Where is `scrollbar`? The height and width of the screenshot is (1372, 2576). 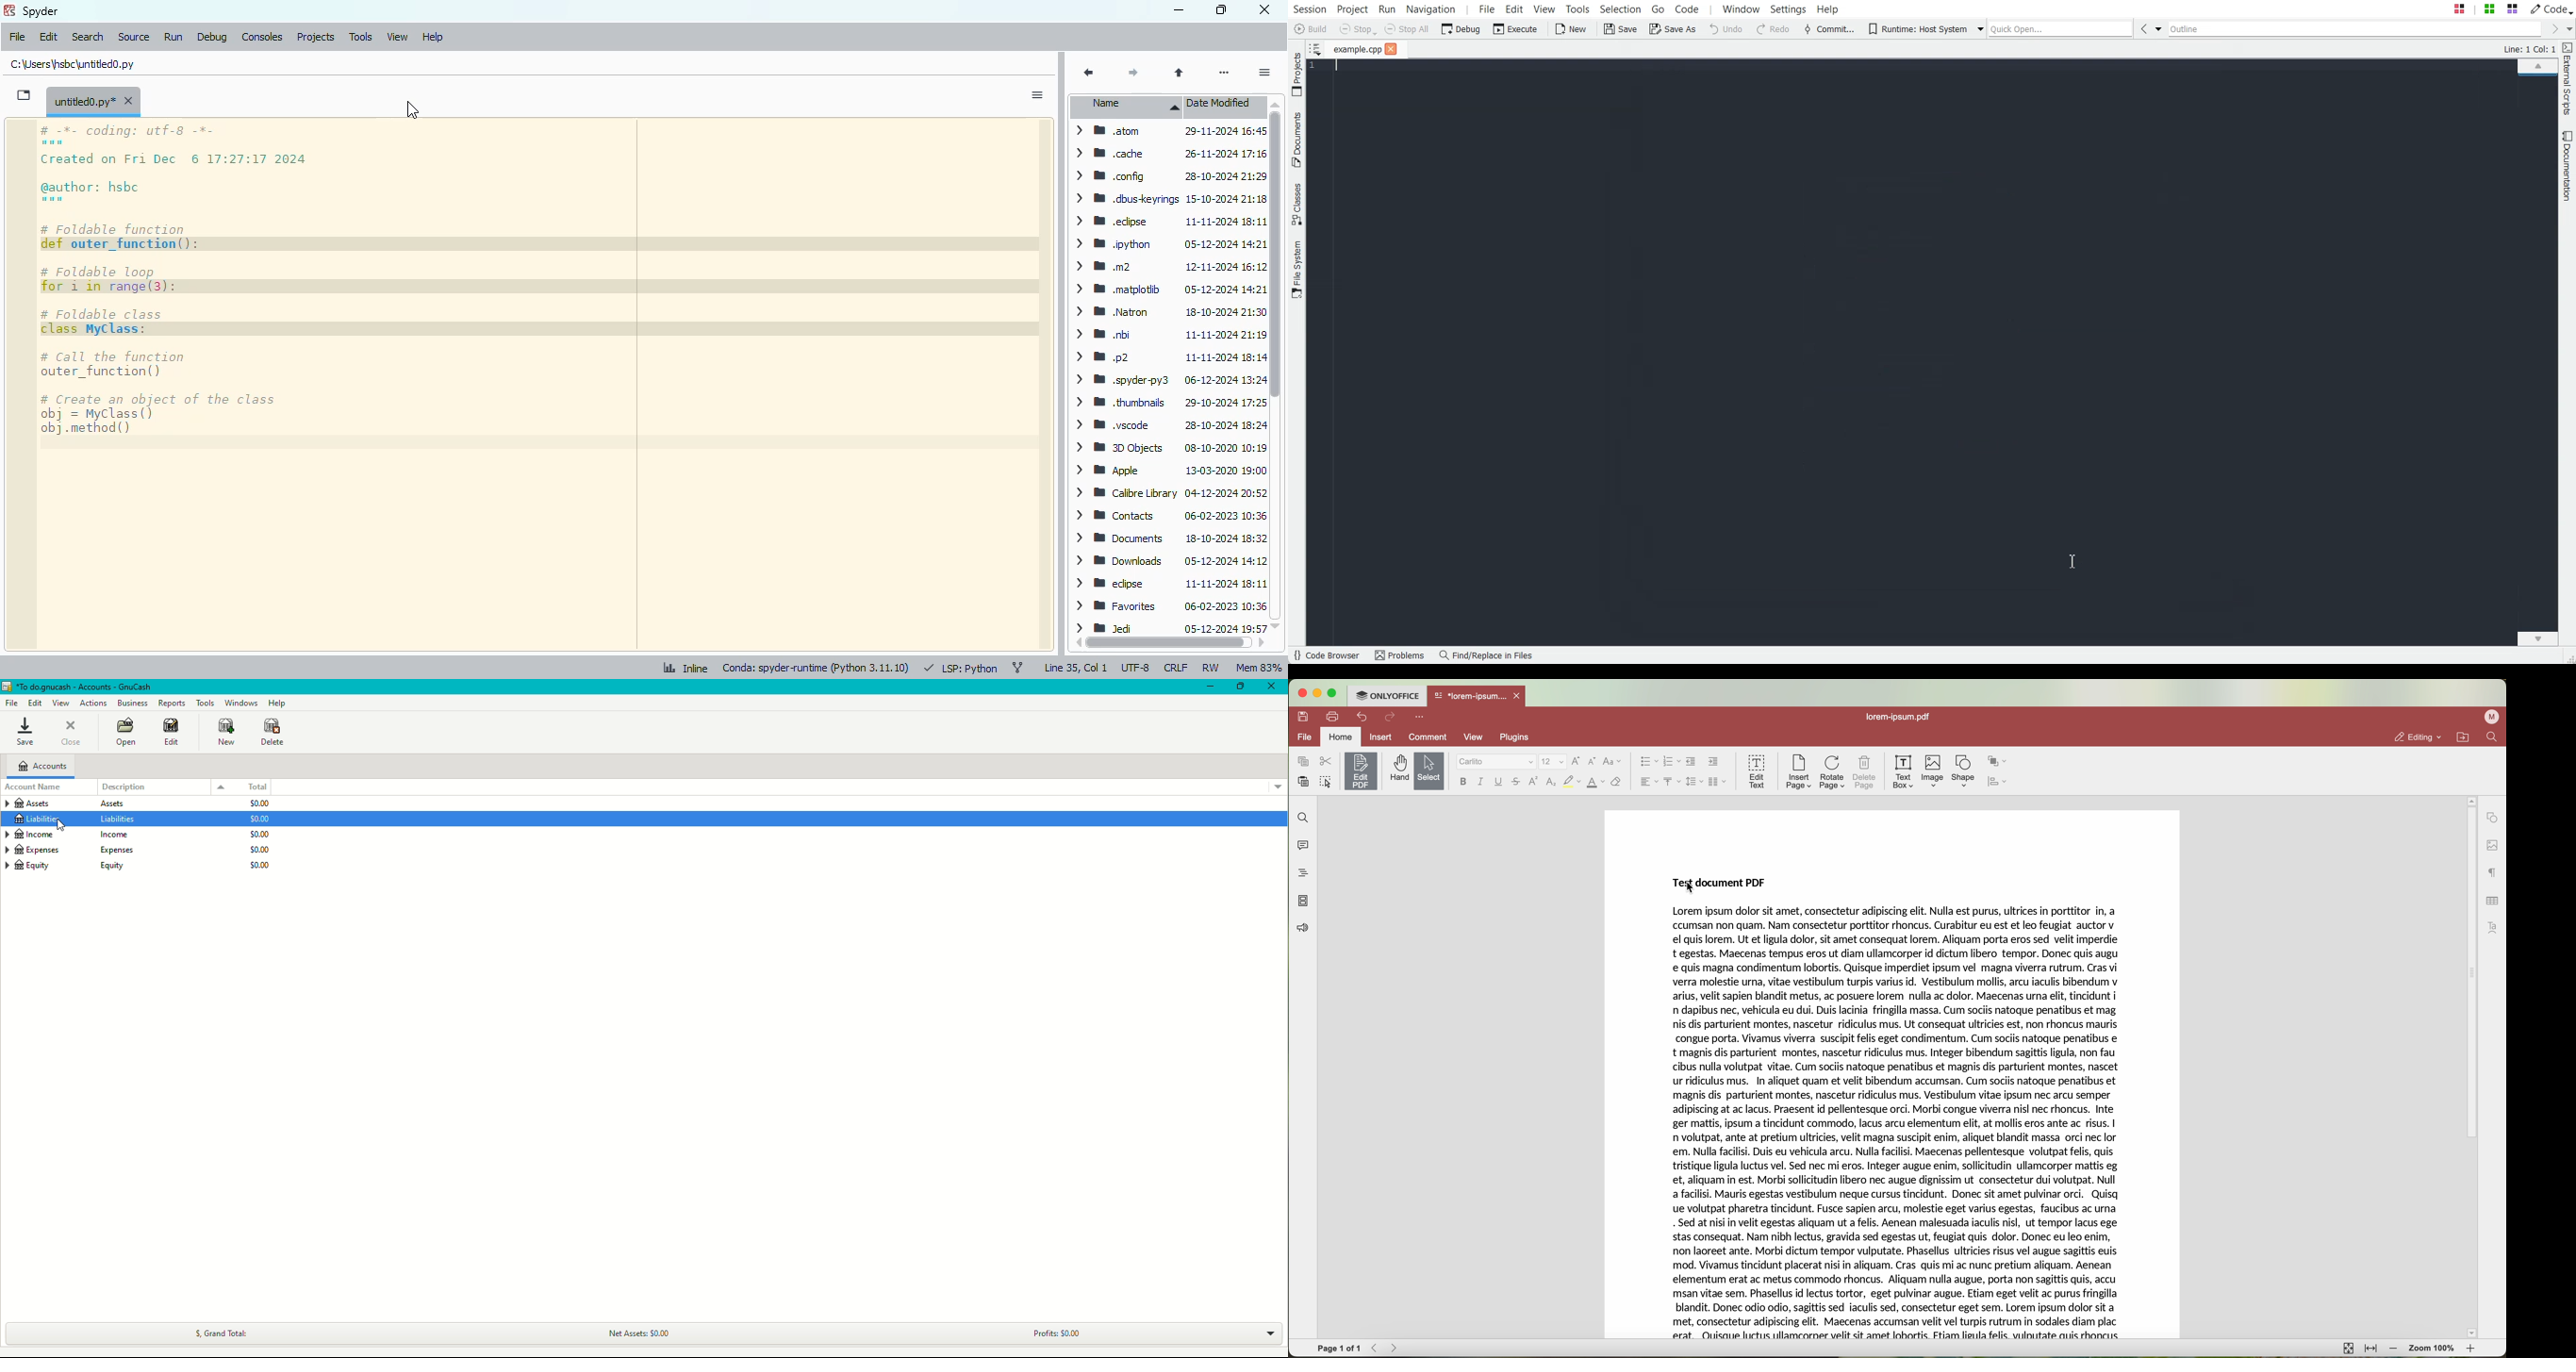
scrollbar is located at coordinates (1043, 386).